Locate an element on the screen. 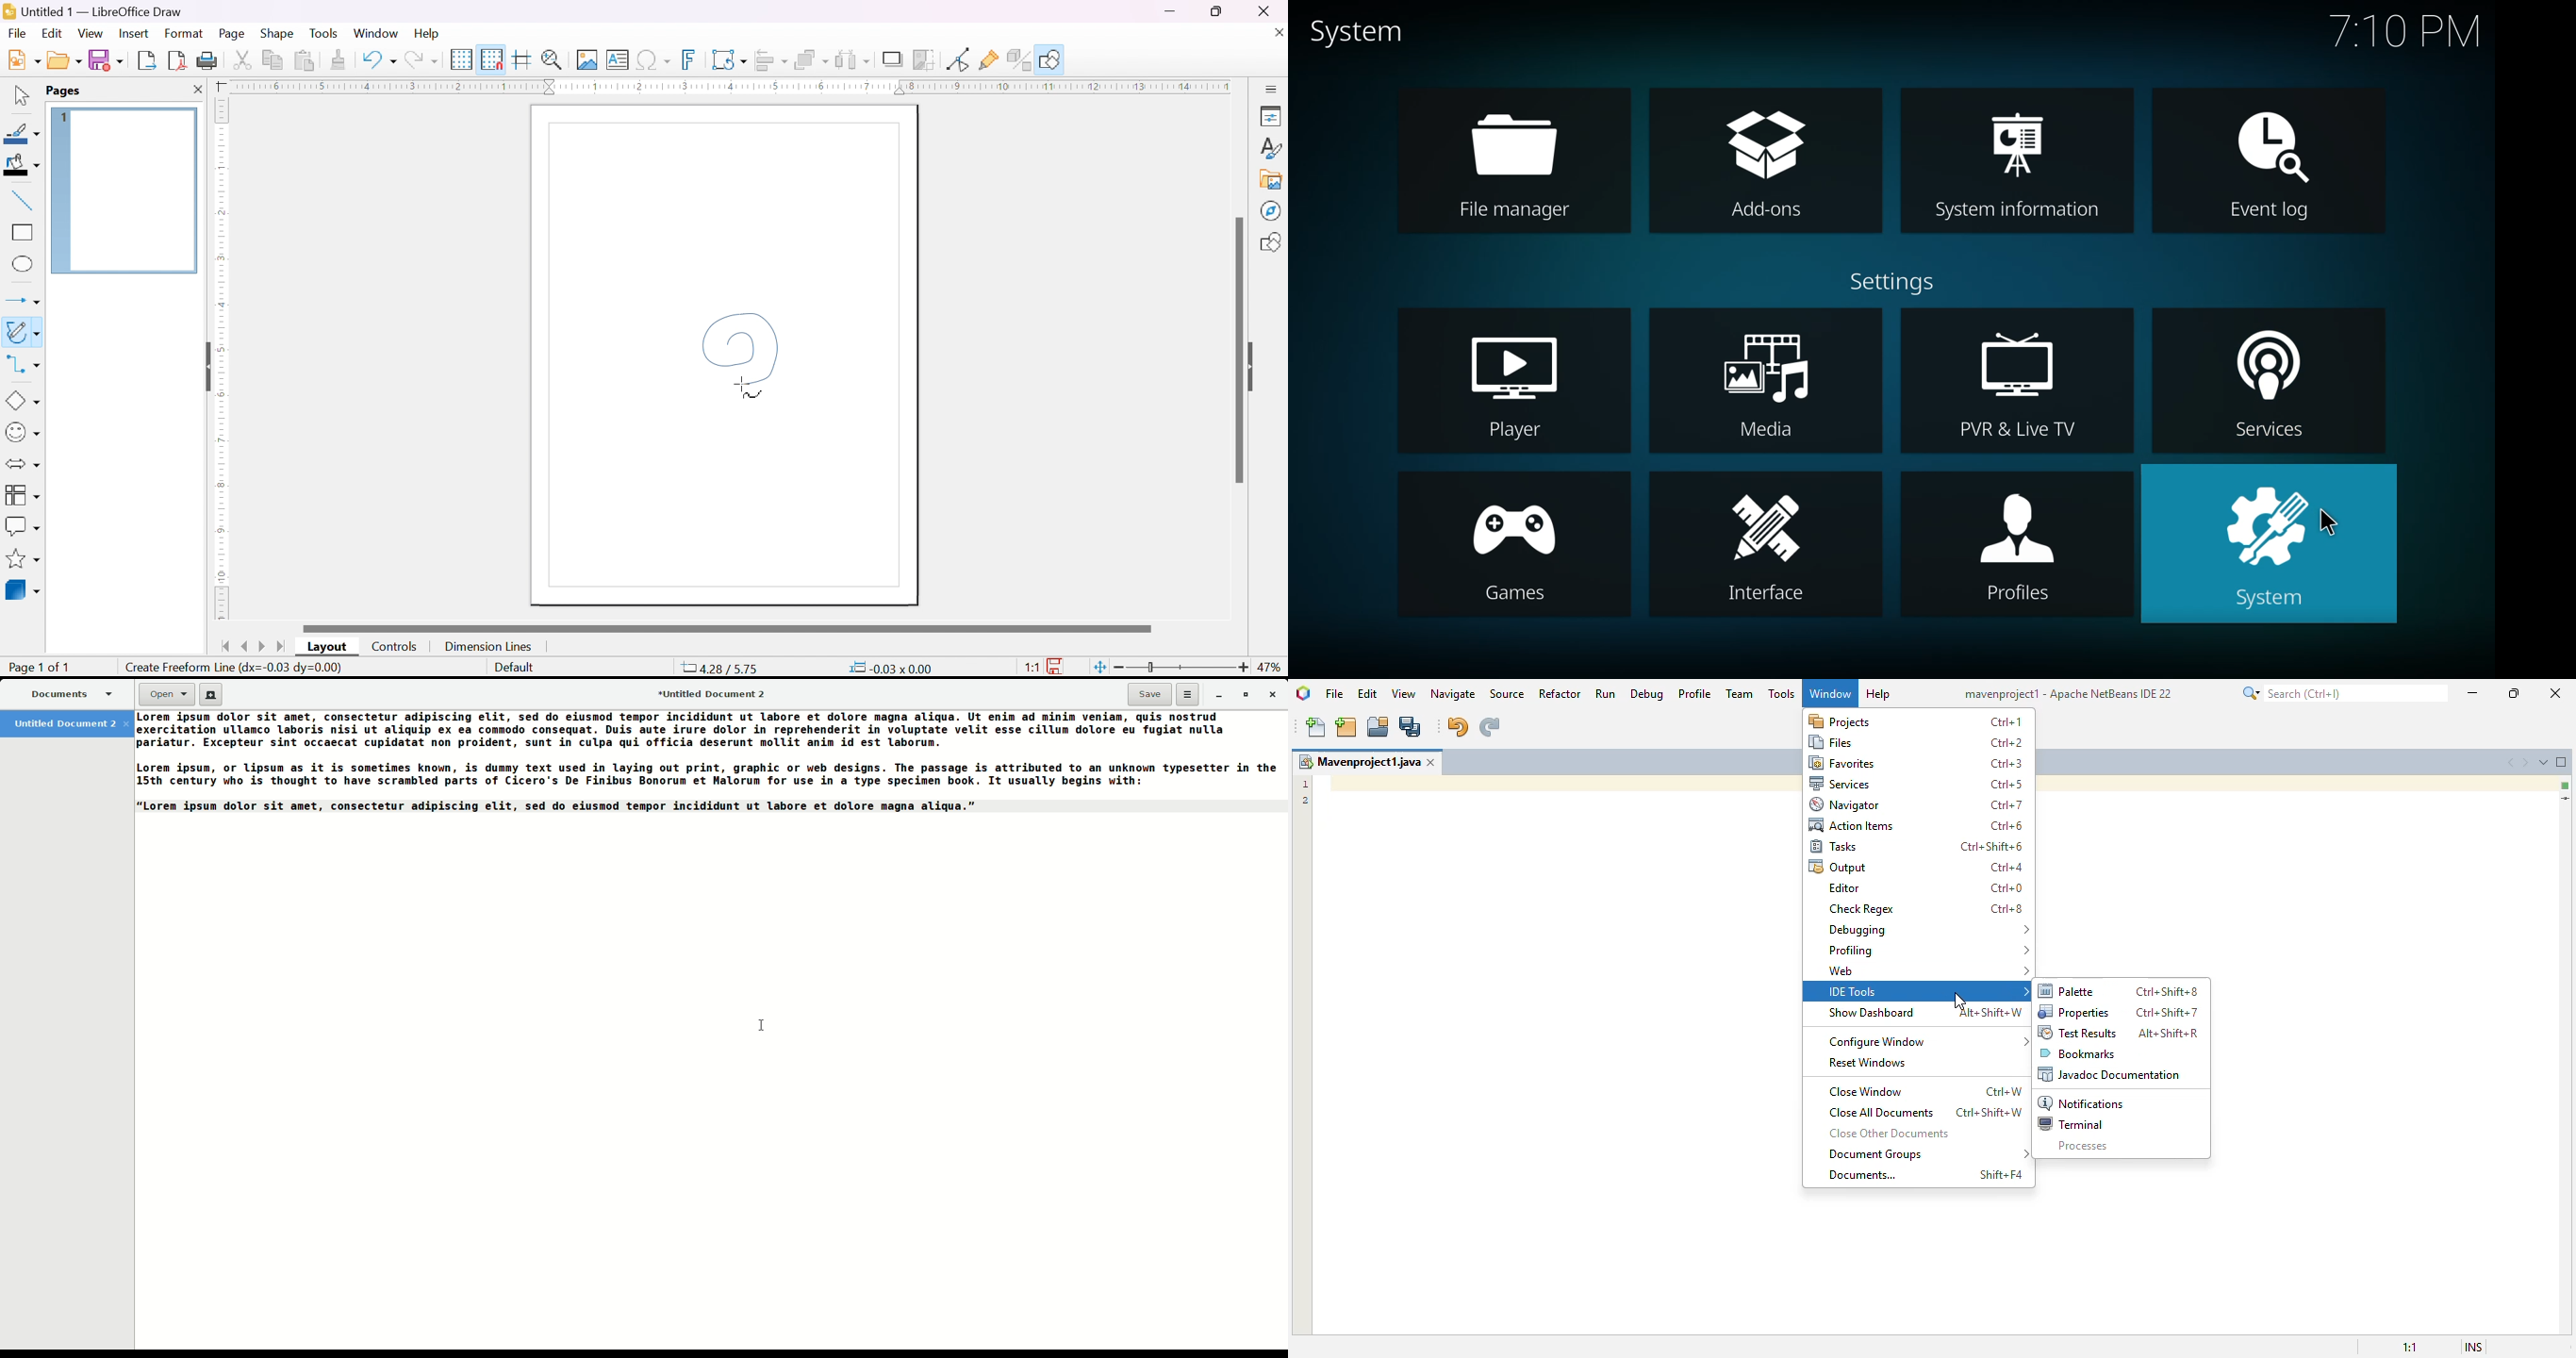  cursor is located at coordinates (2331, 523).